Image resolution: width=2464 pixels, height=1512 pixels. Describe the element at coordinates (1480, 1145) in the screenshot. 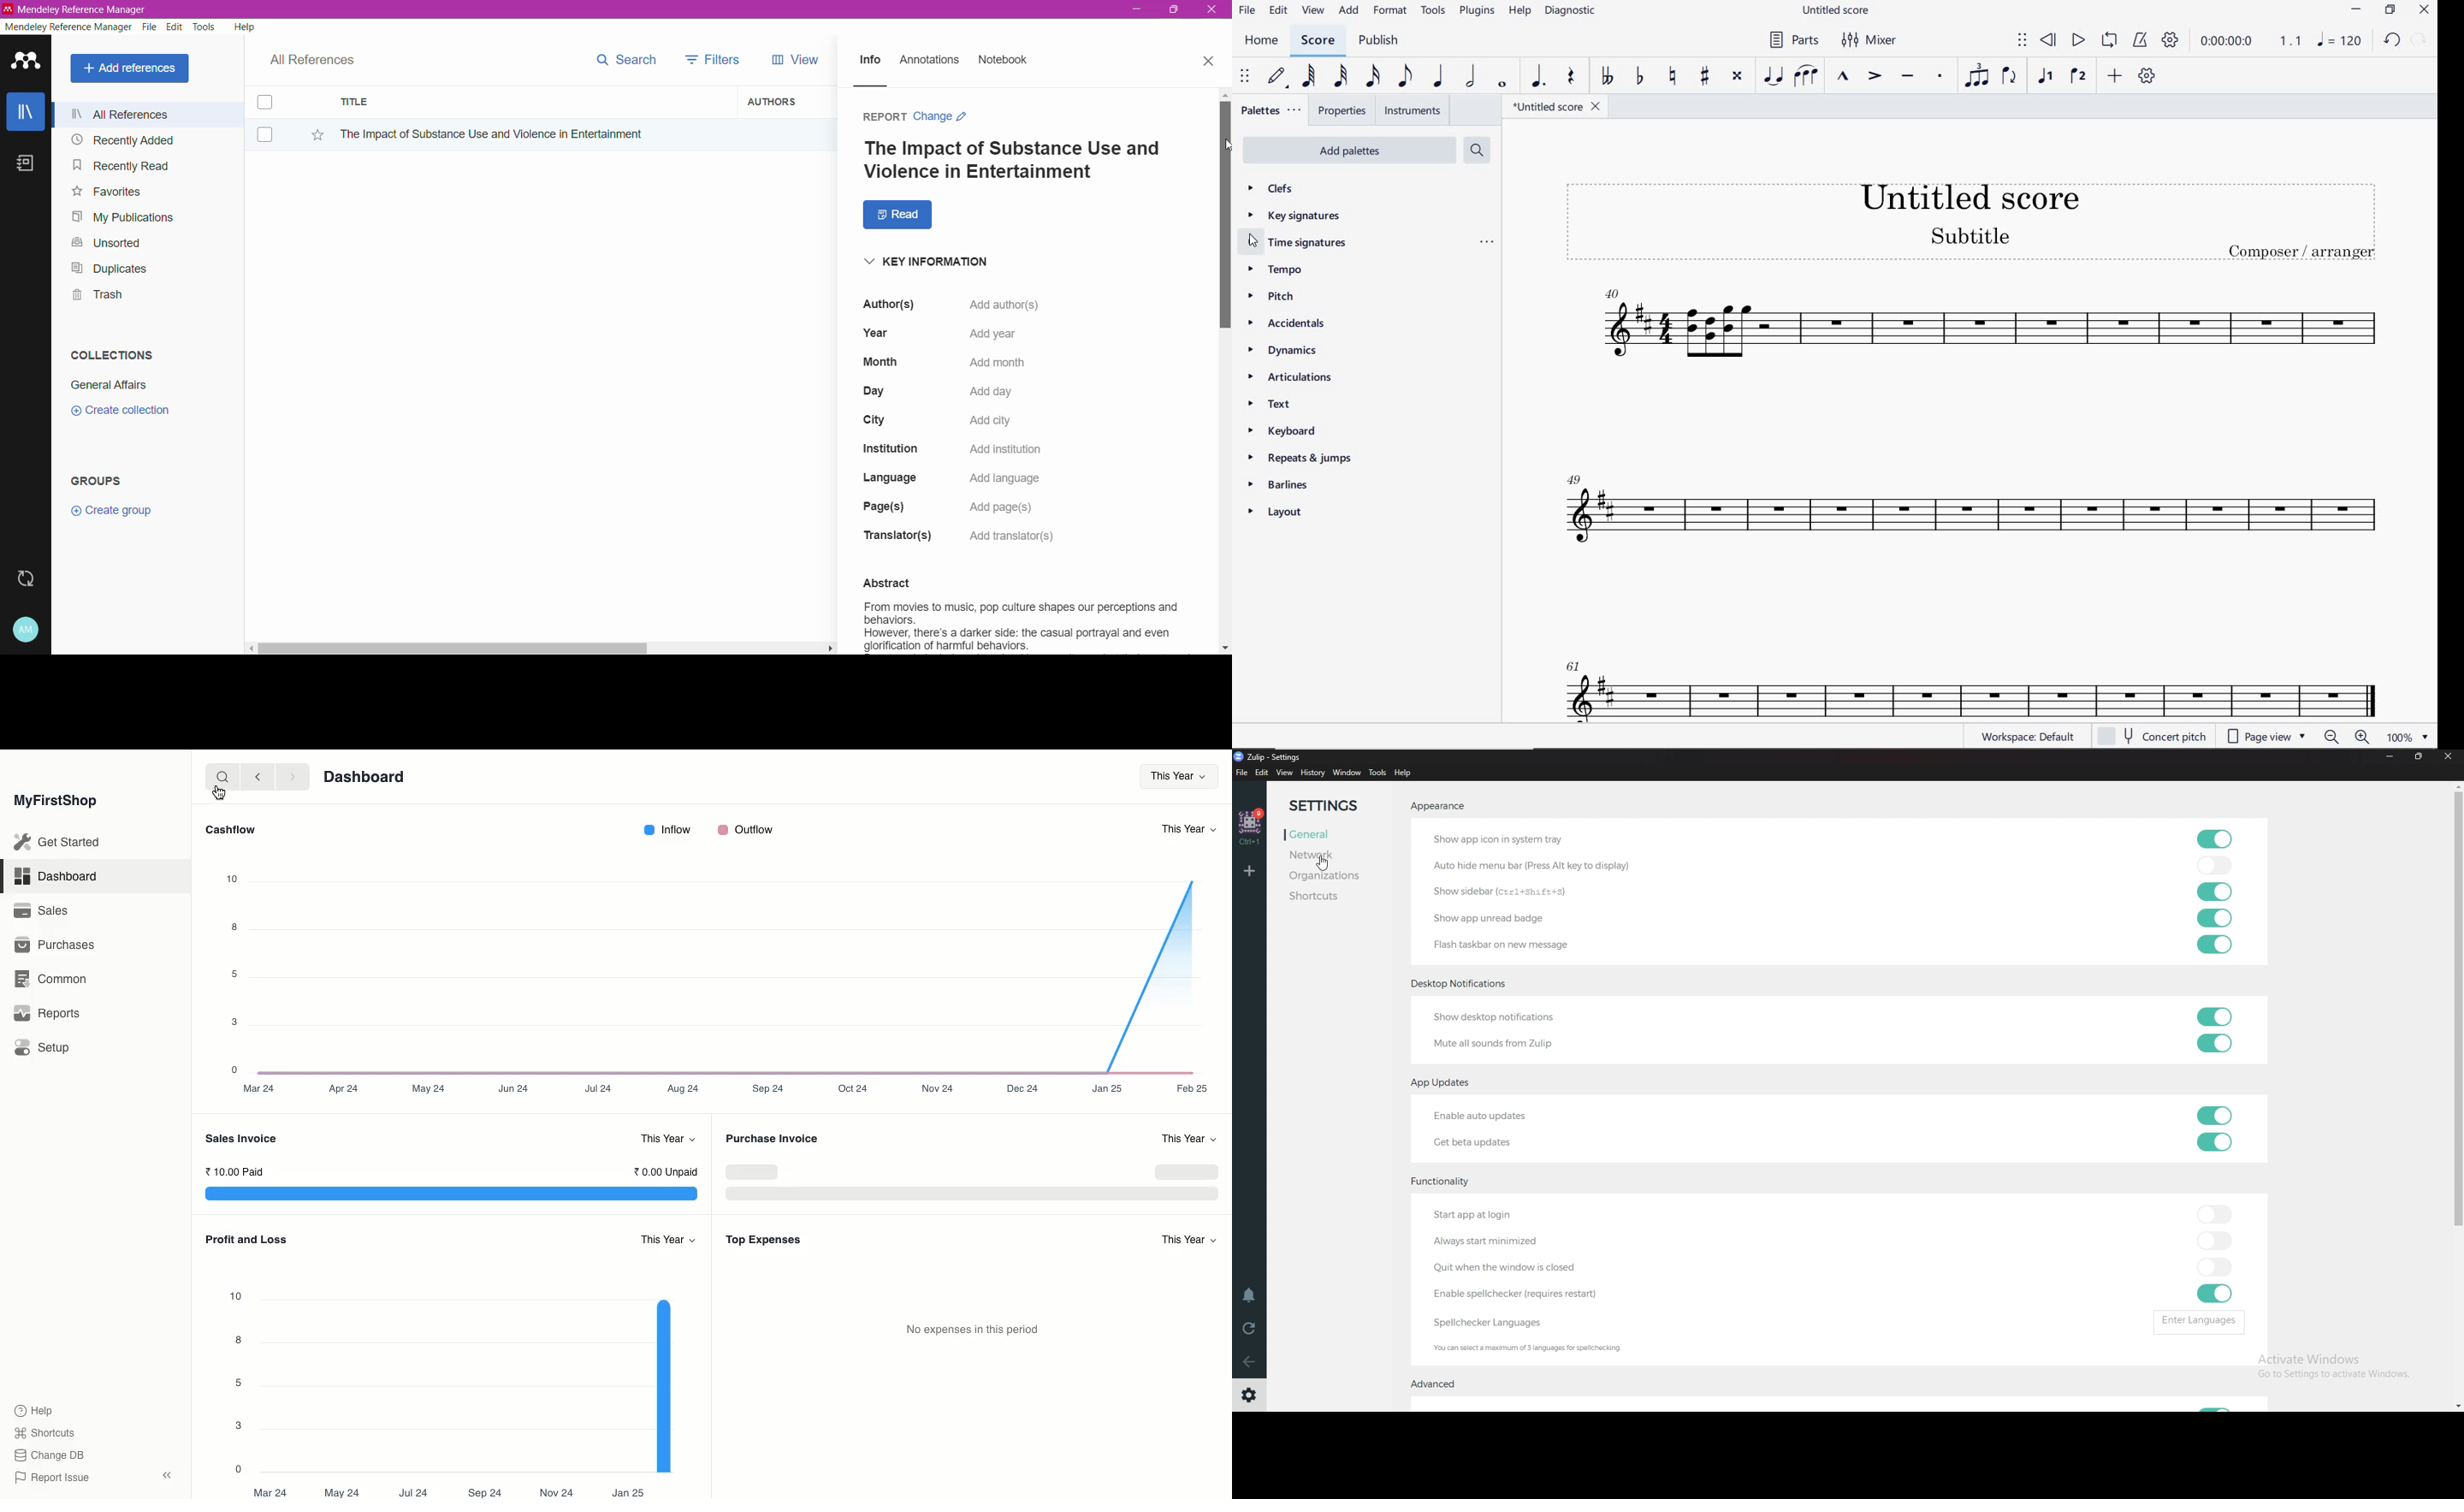

I see `Get beta updates` at that location.